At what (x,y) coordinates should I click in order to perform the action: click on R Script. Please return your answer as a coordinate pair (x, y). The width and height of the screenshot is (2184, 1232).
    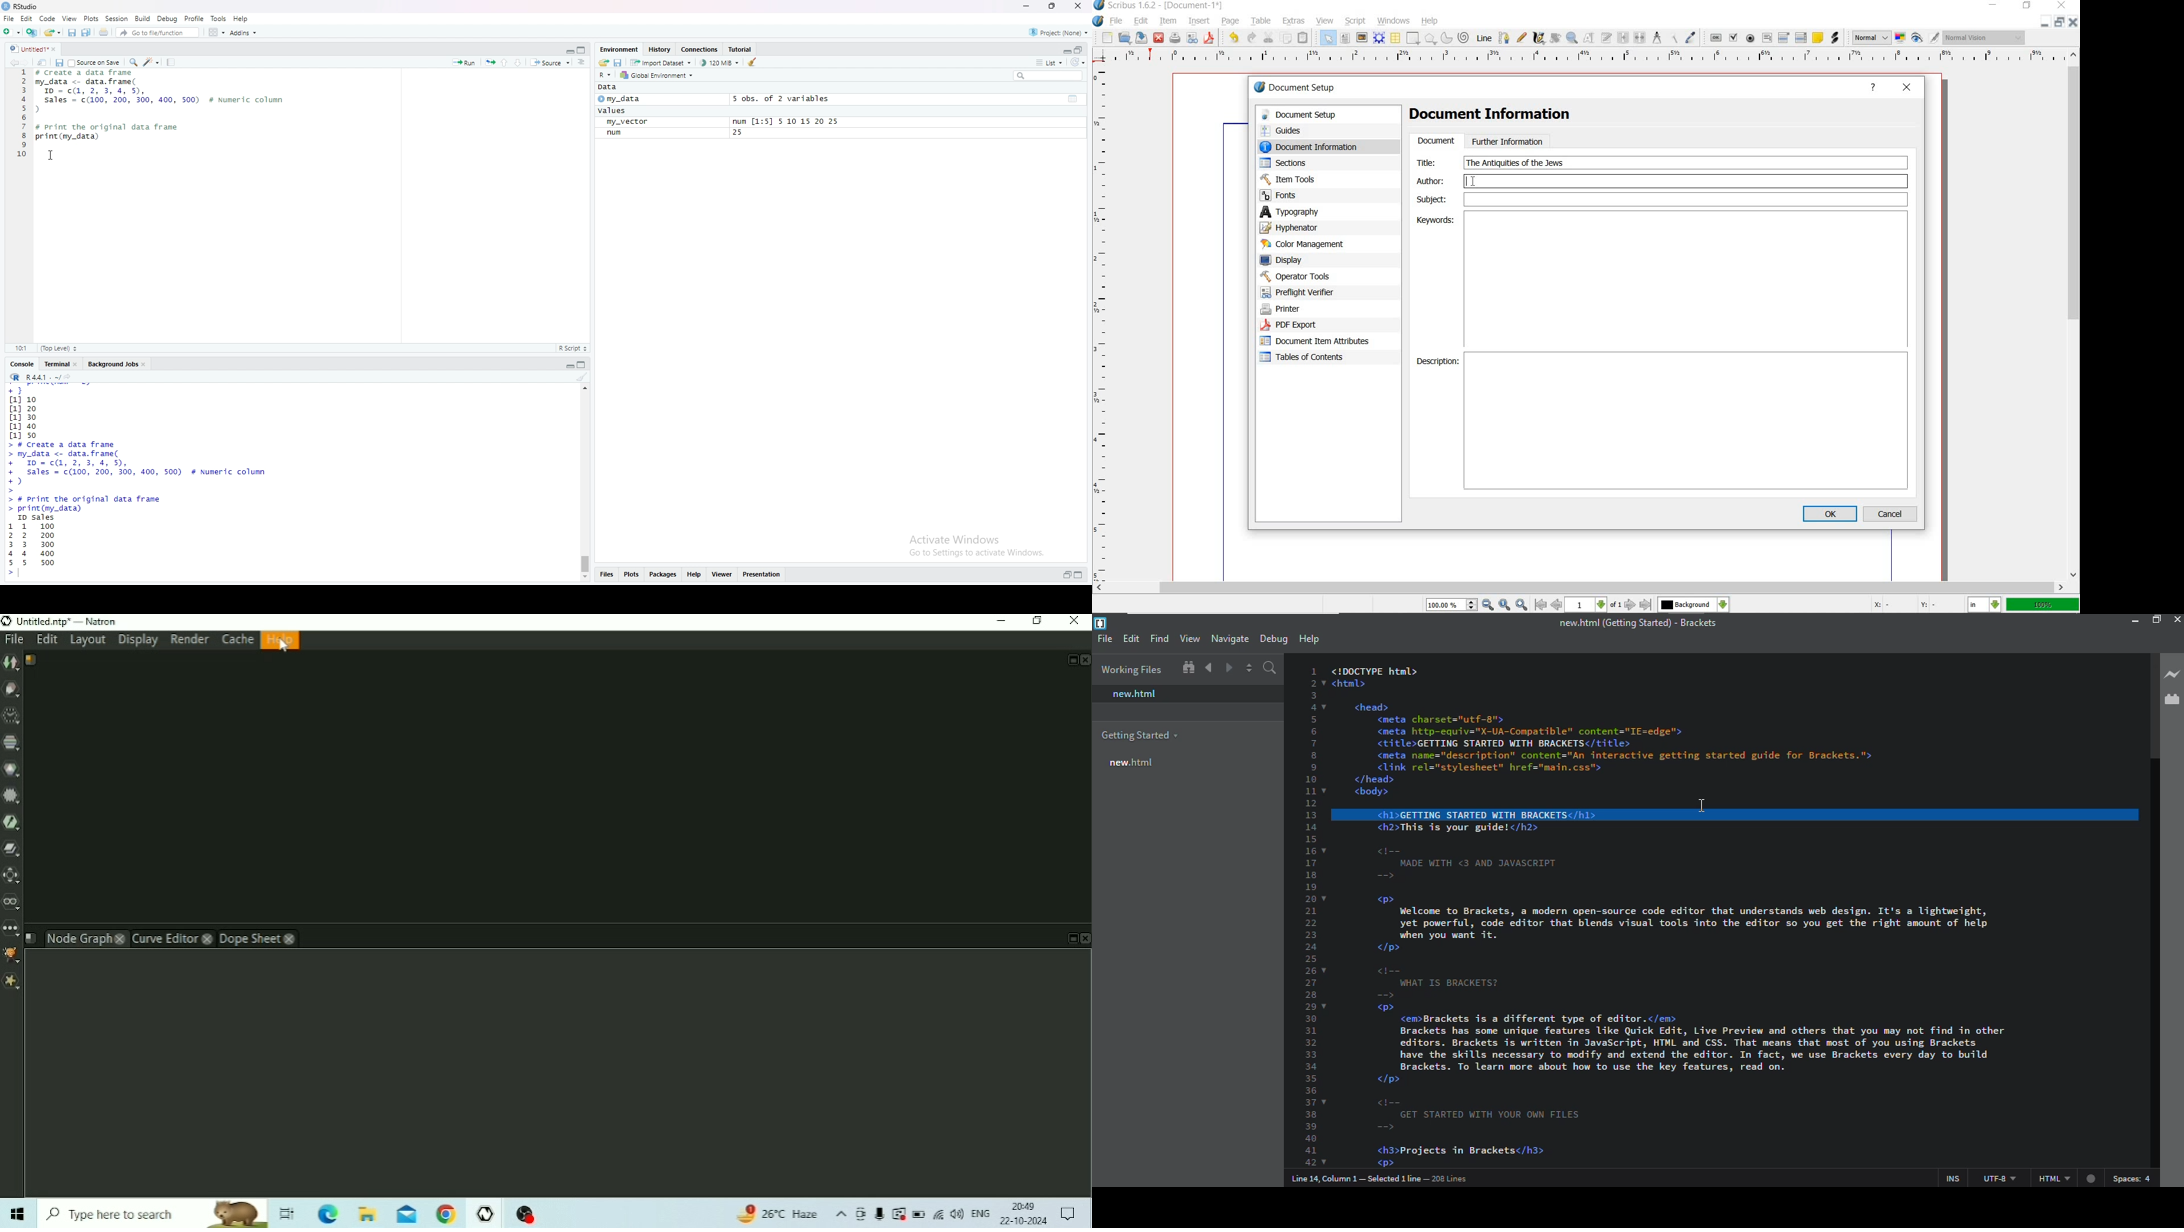
    Looking at the image, I should click on (576, 349).